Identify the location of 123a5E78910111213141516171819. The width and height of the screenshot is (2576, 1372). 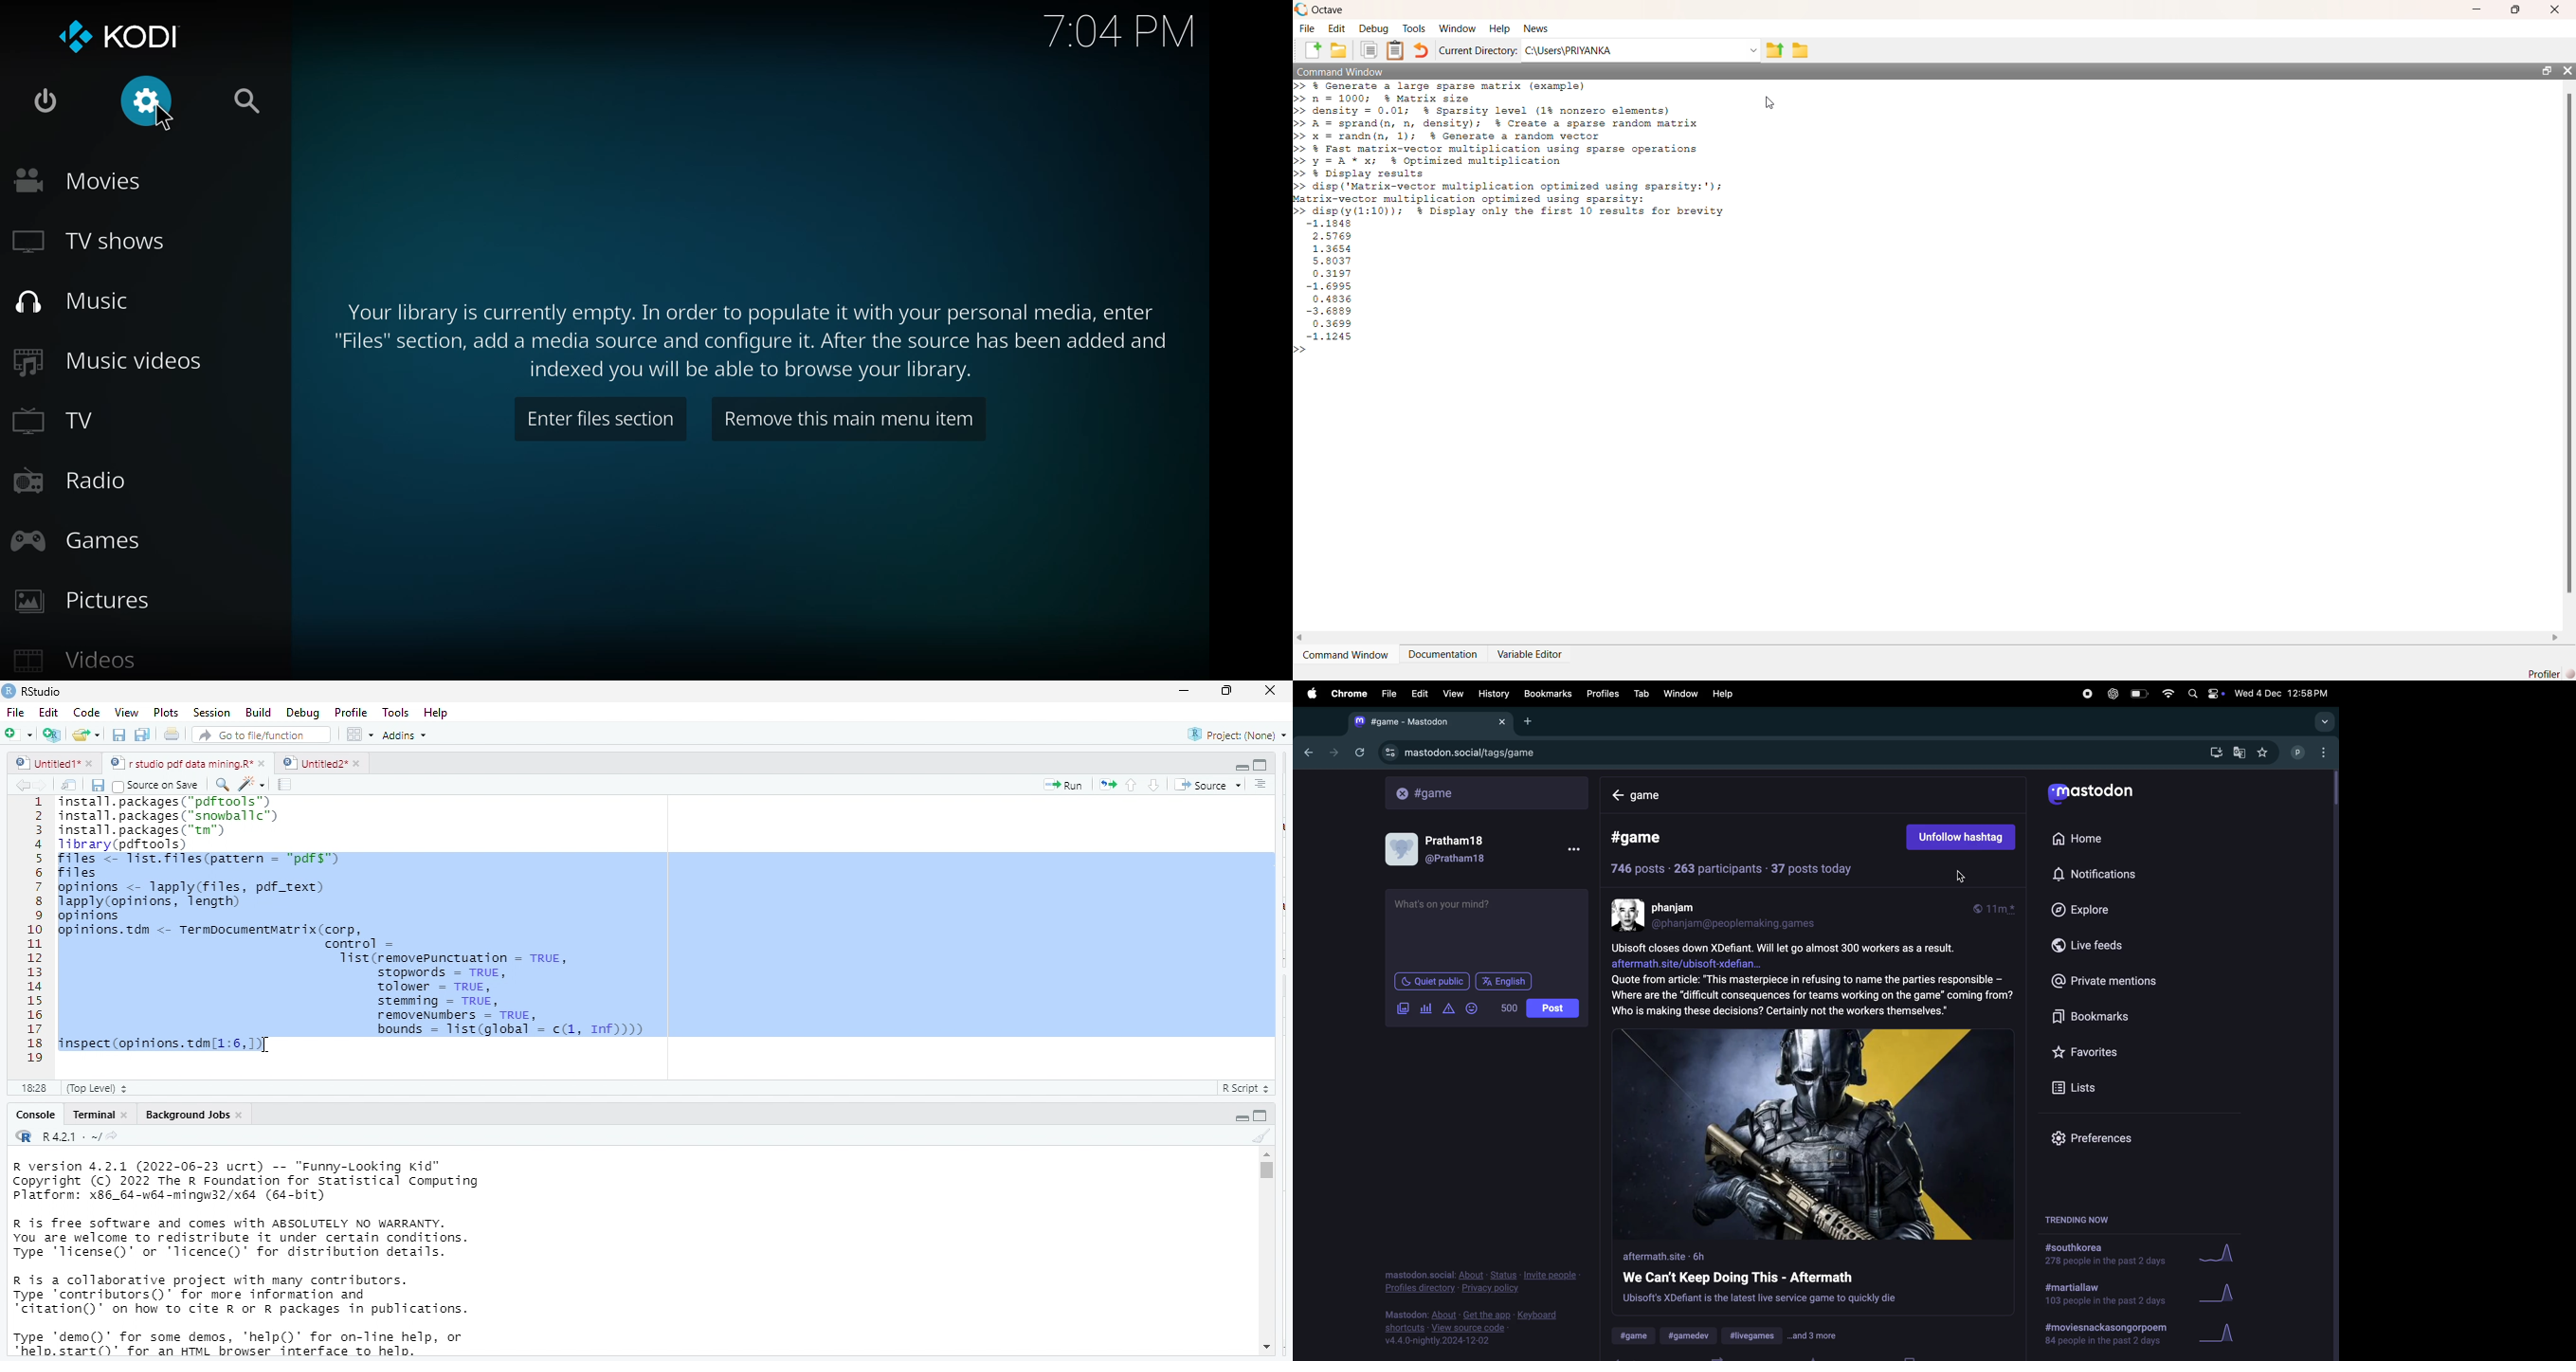
(35, 932).